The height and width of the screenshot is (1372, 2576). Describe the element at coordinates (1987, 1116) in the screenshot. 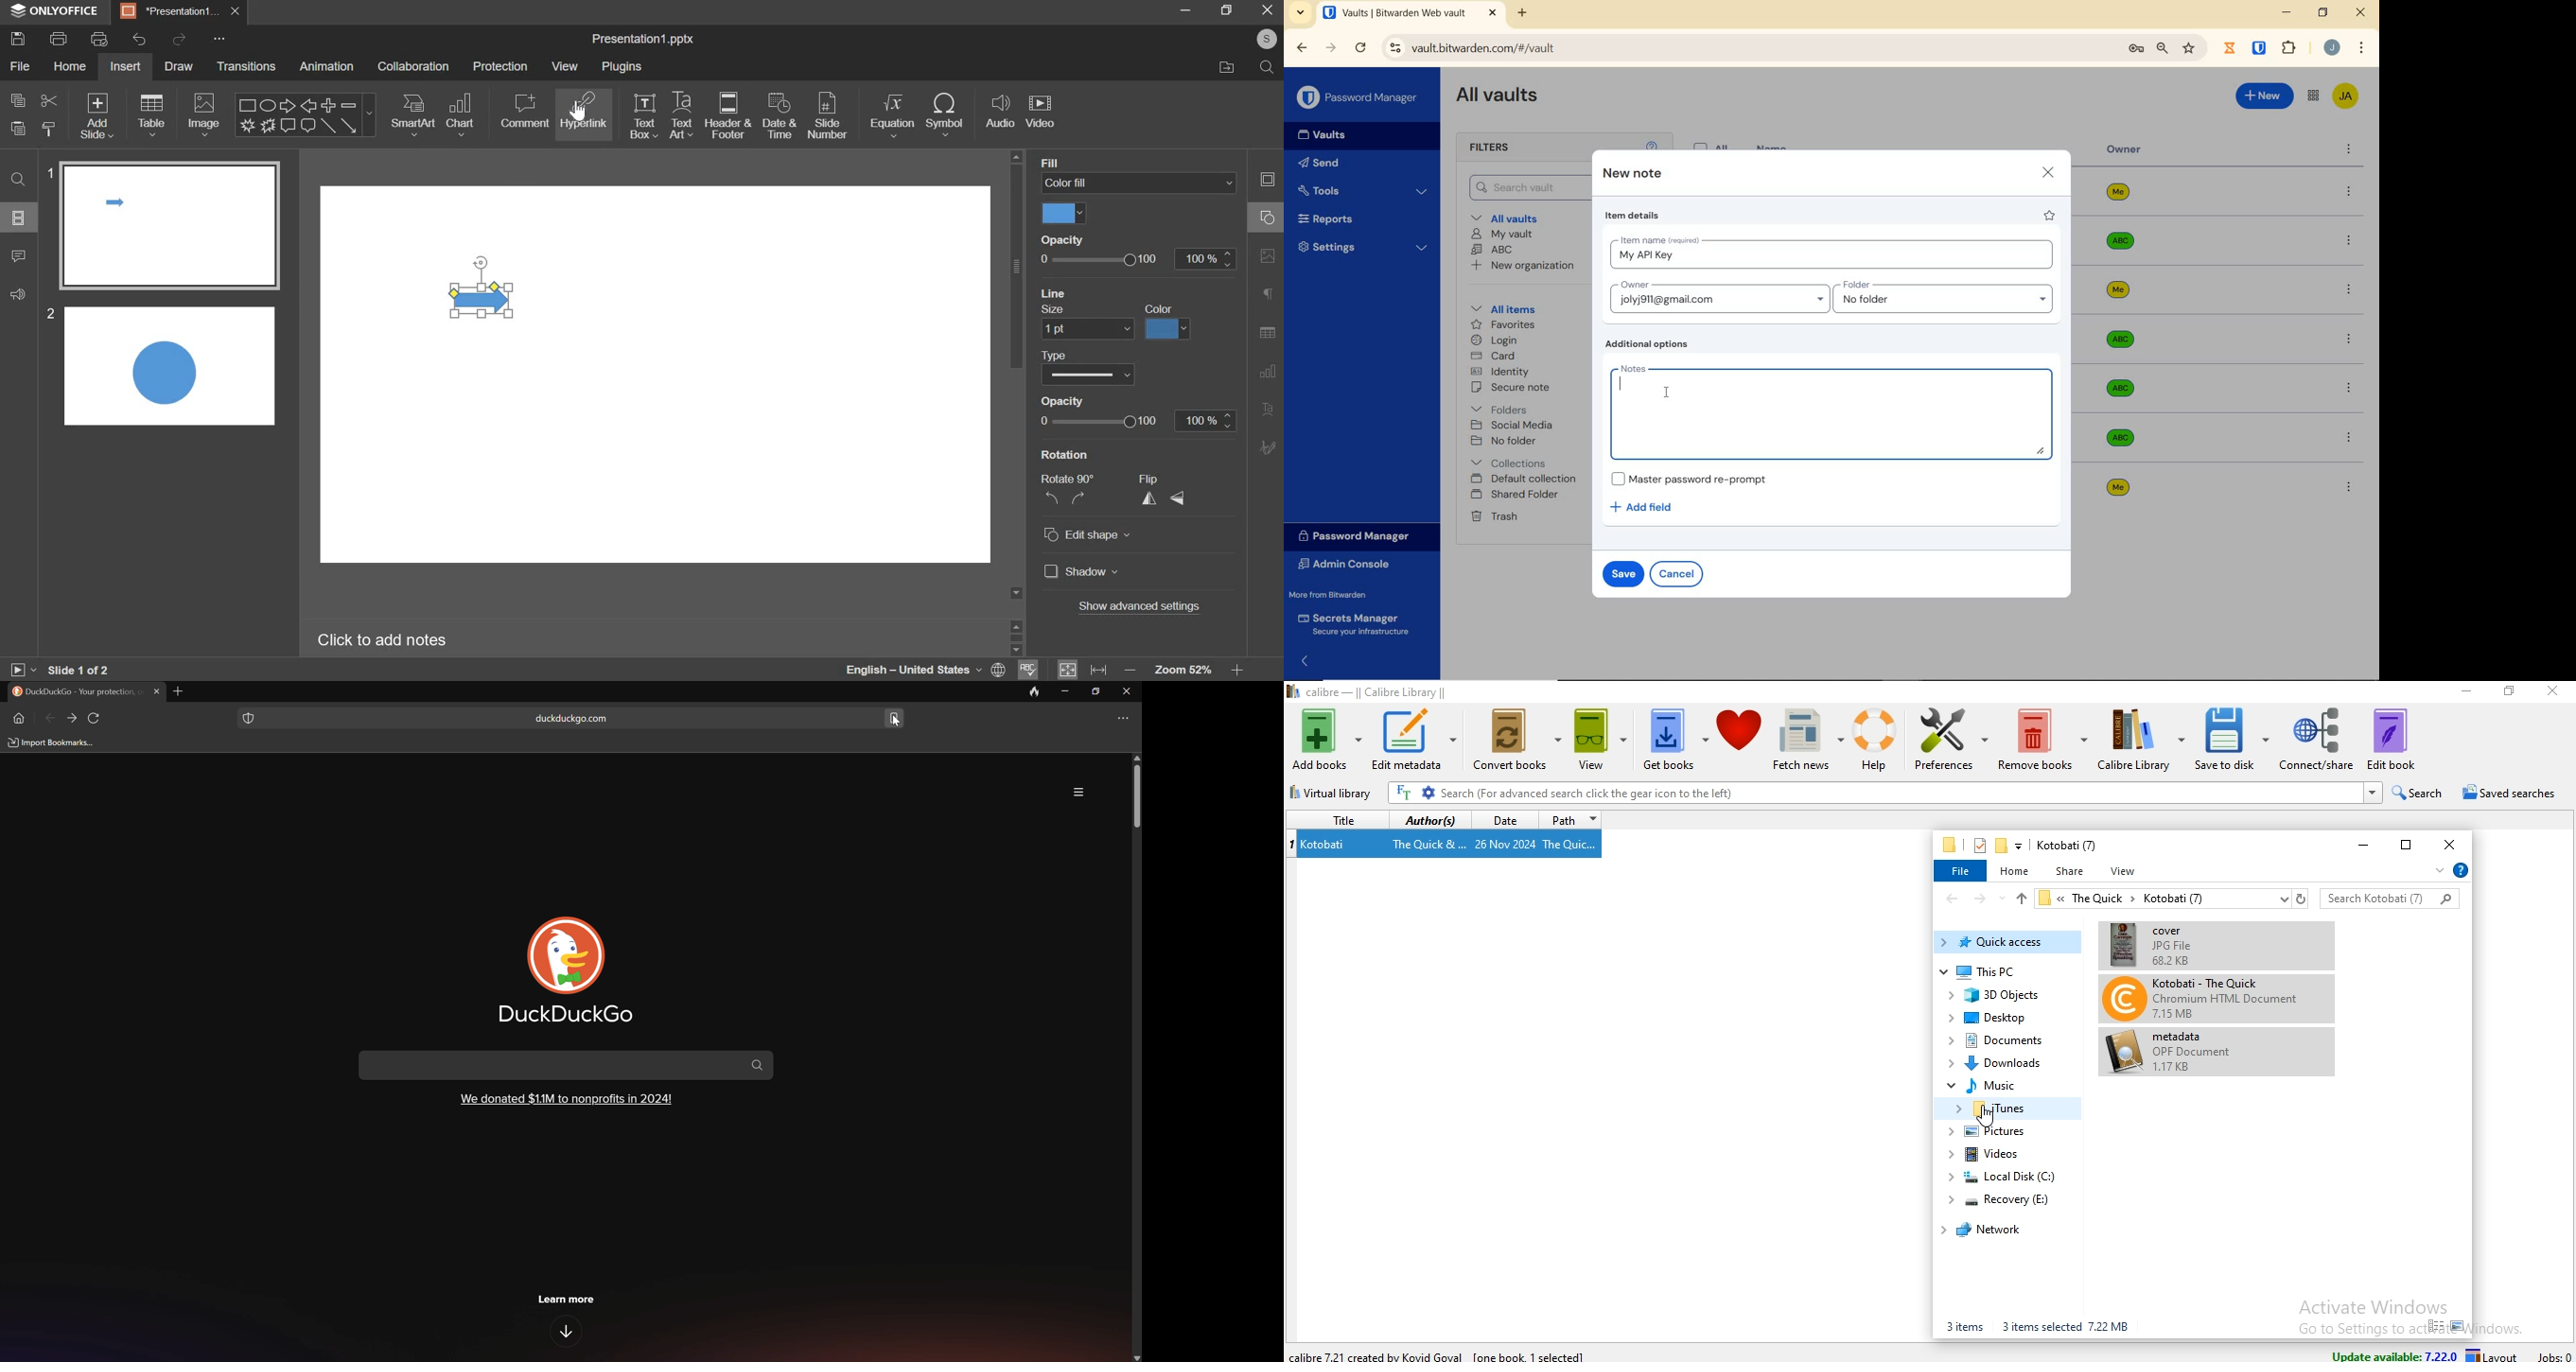

I see `Cursor` at that location.